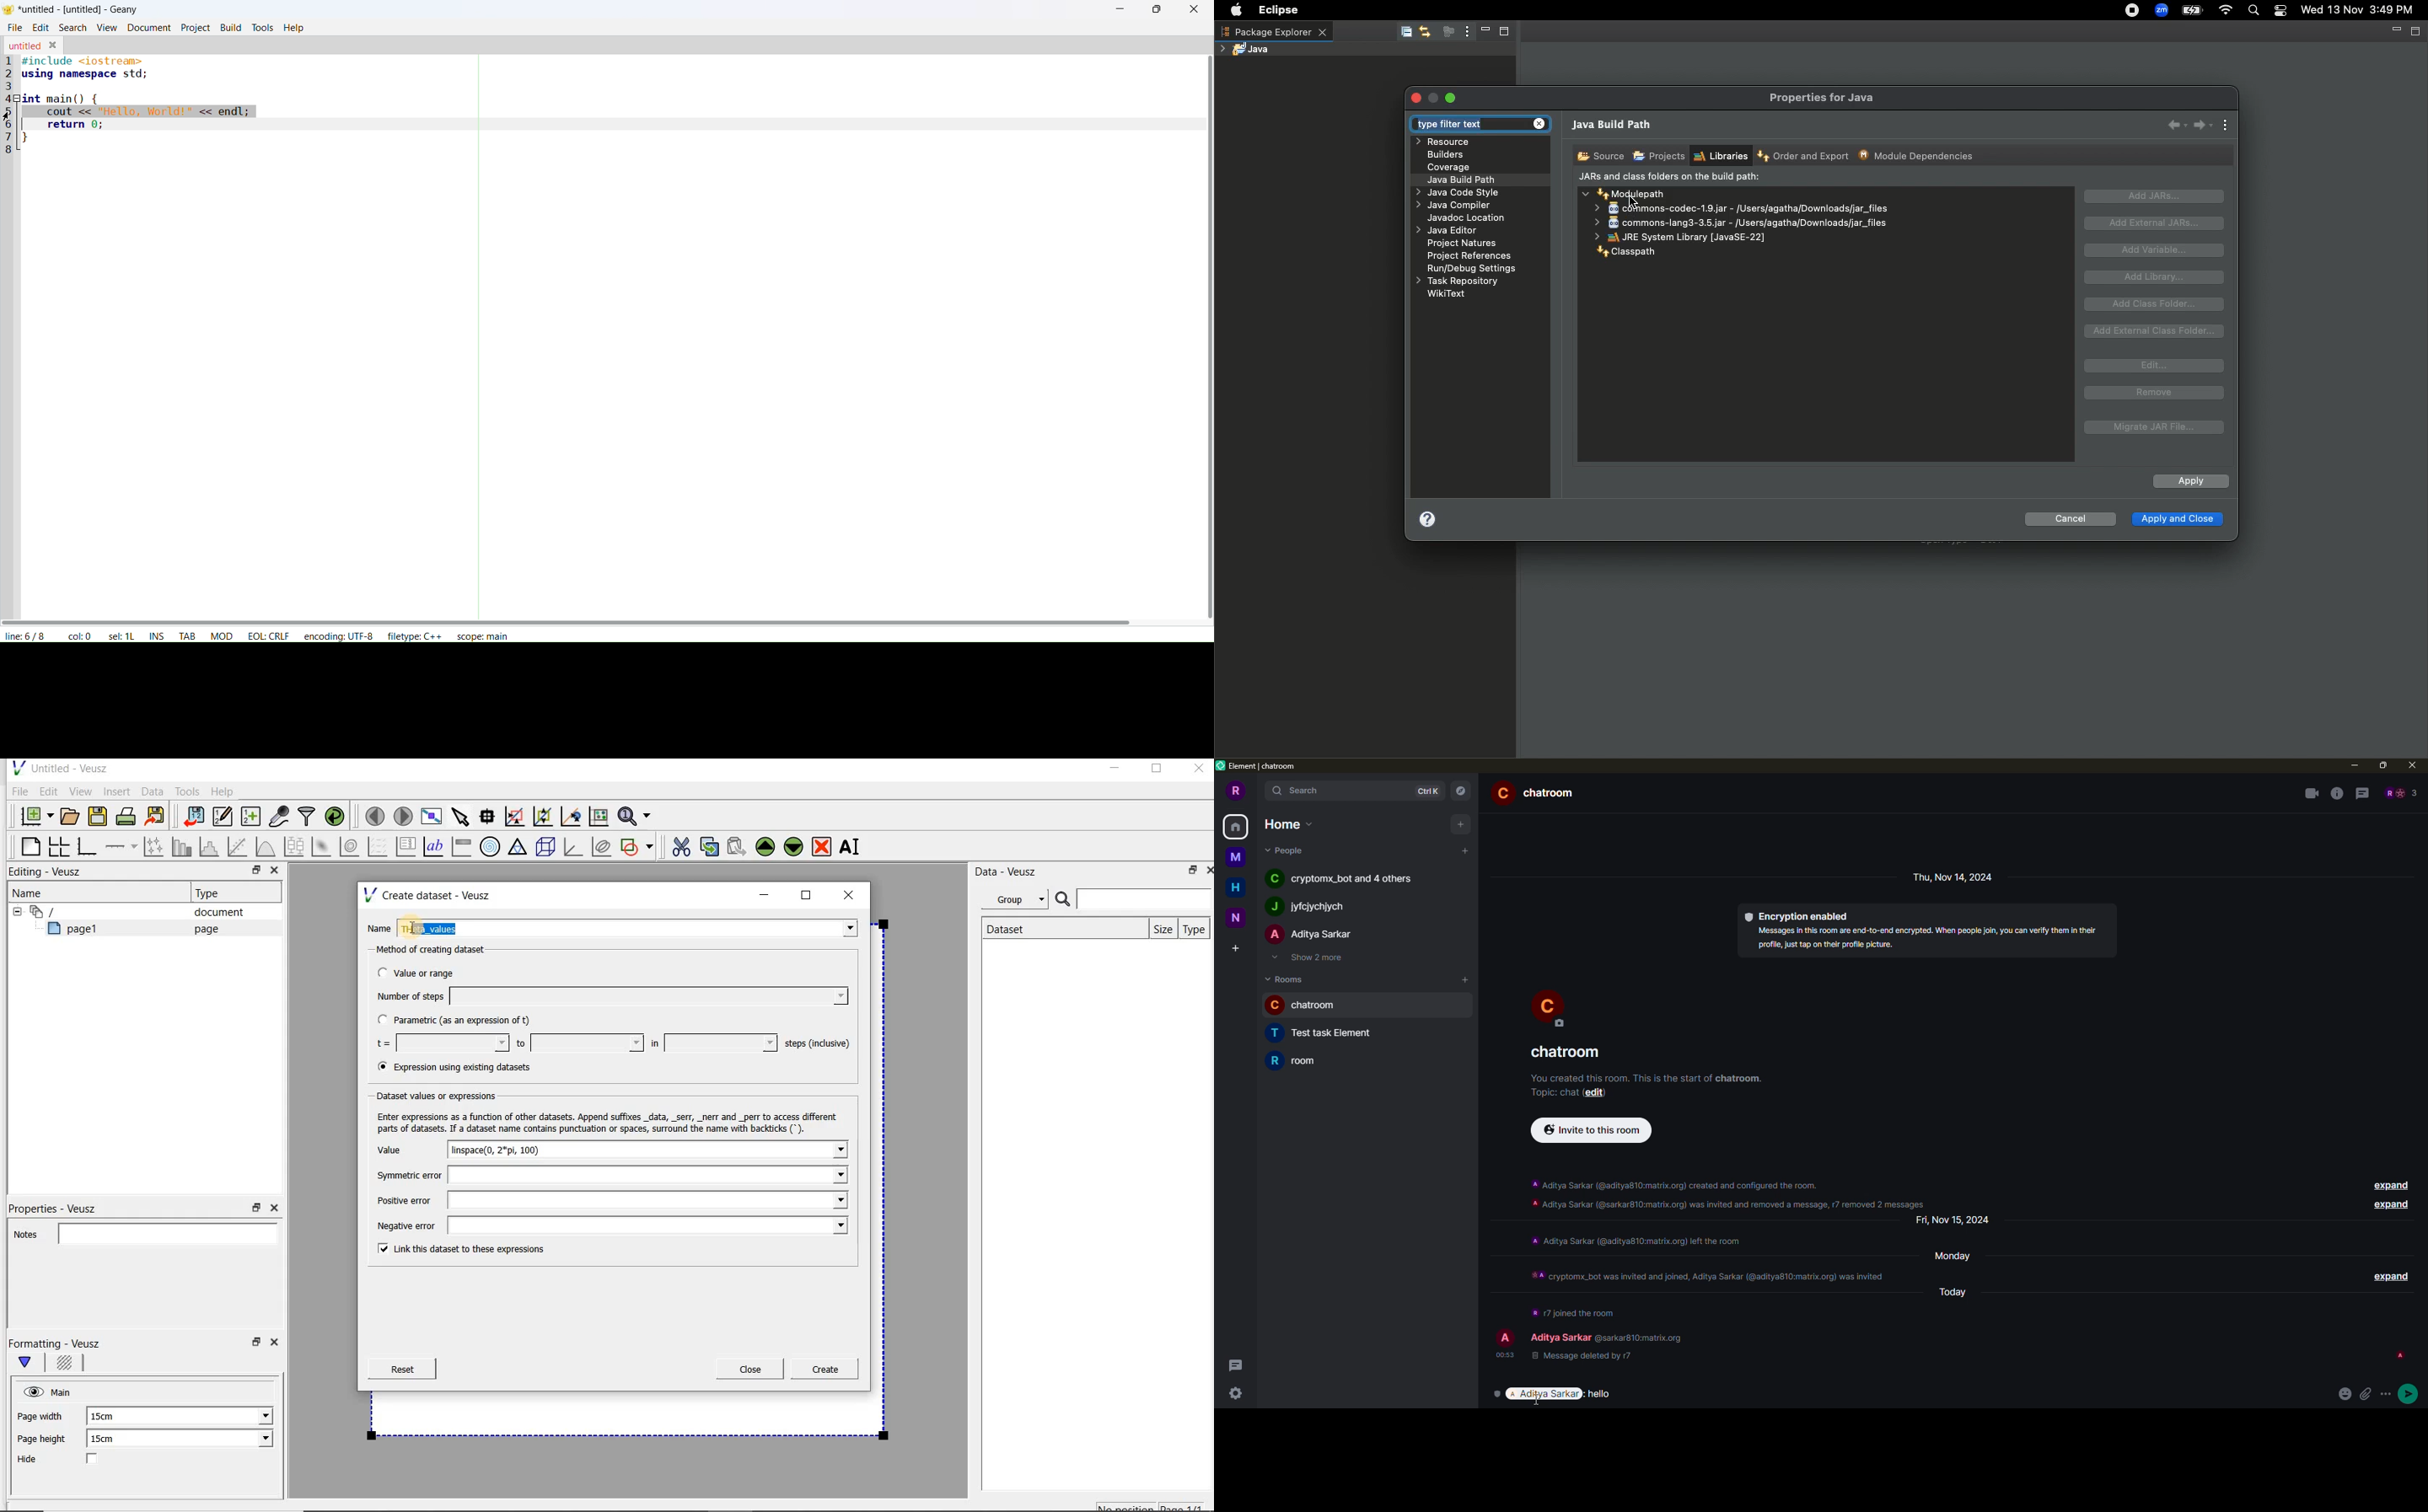  Describe the element at coordinates (60, 1206) in the screenshot. I see `Properties - Veusz` at that location.